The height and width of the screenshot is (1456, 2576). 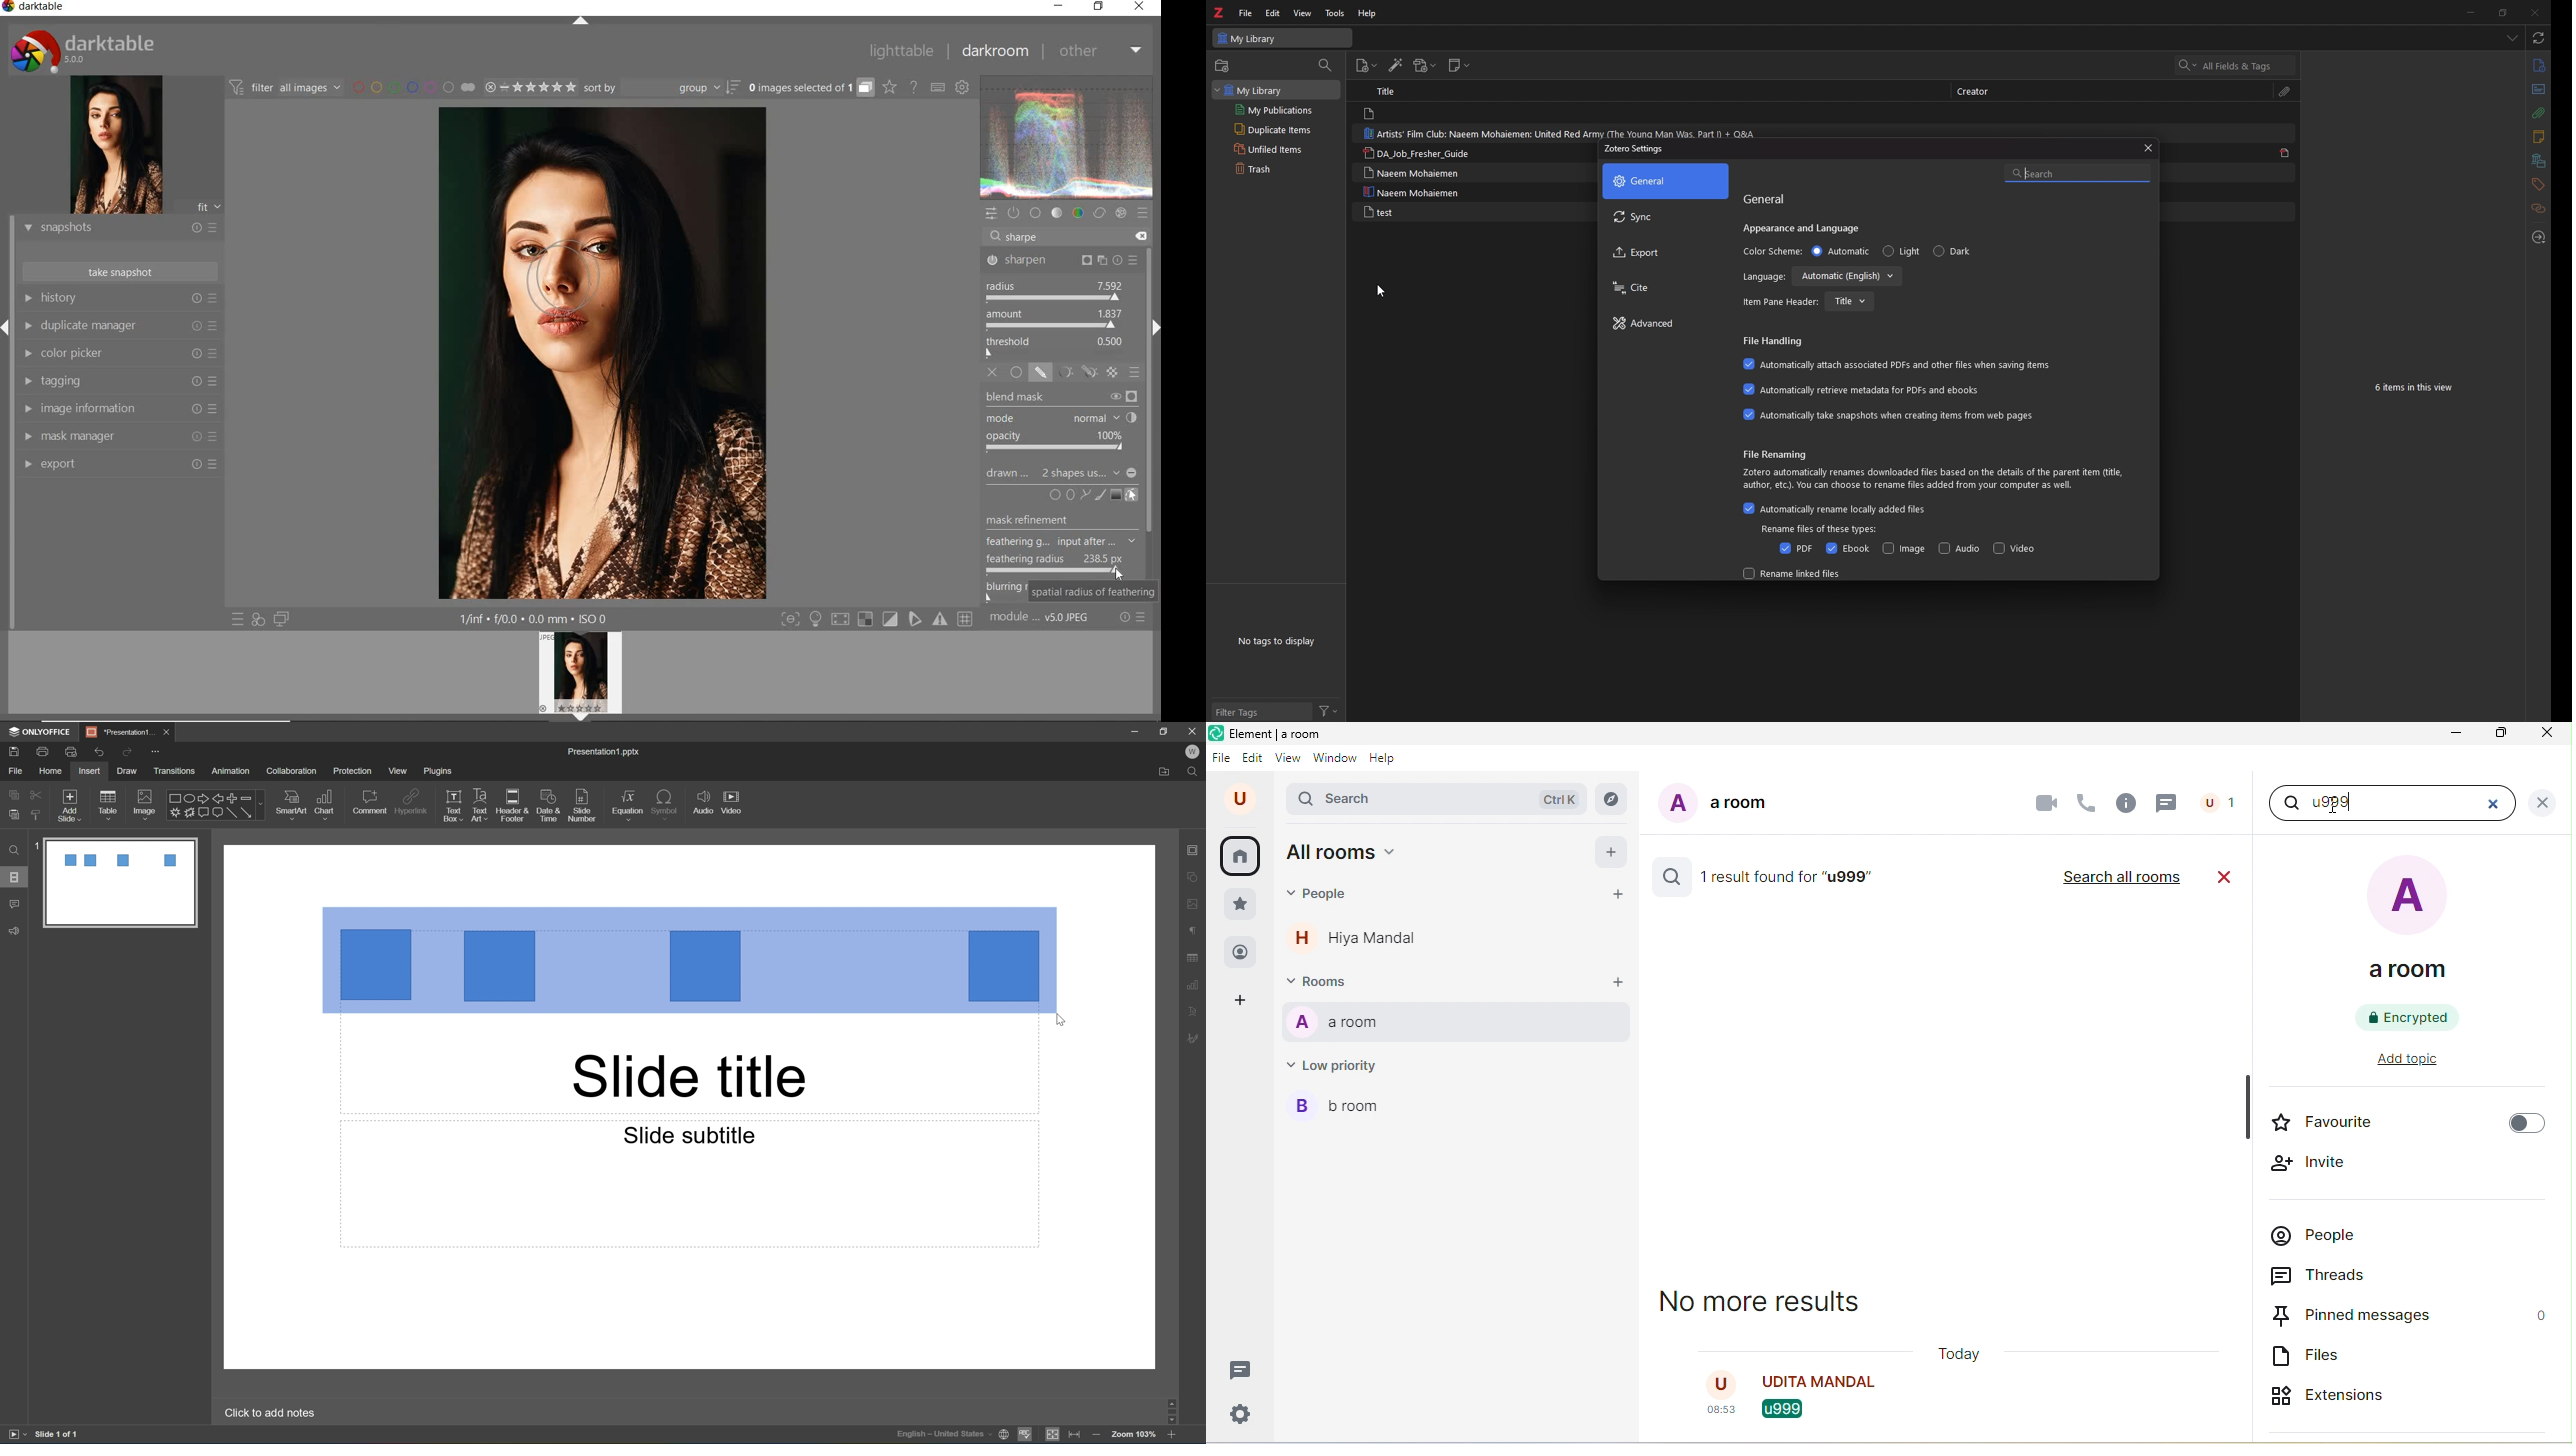 What do you see at coordinates (914, 86) in the screenshot?
I see `enable online help` at bounding box center [914, 86].